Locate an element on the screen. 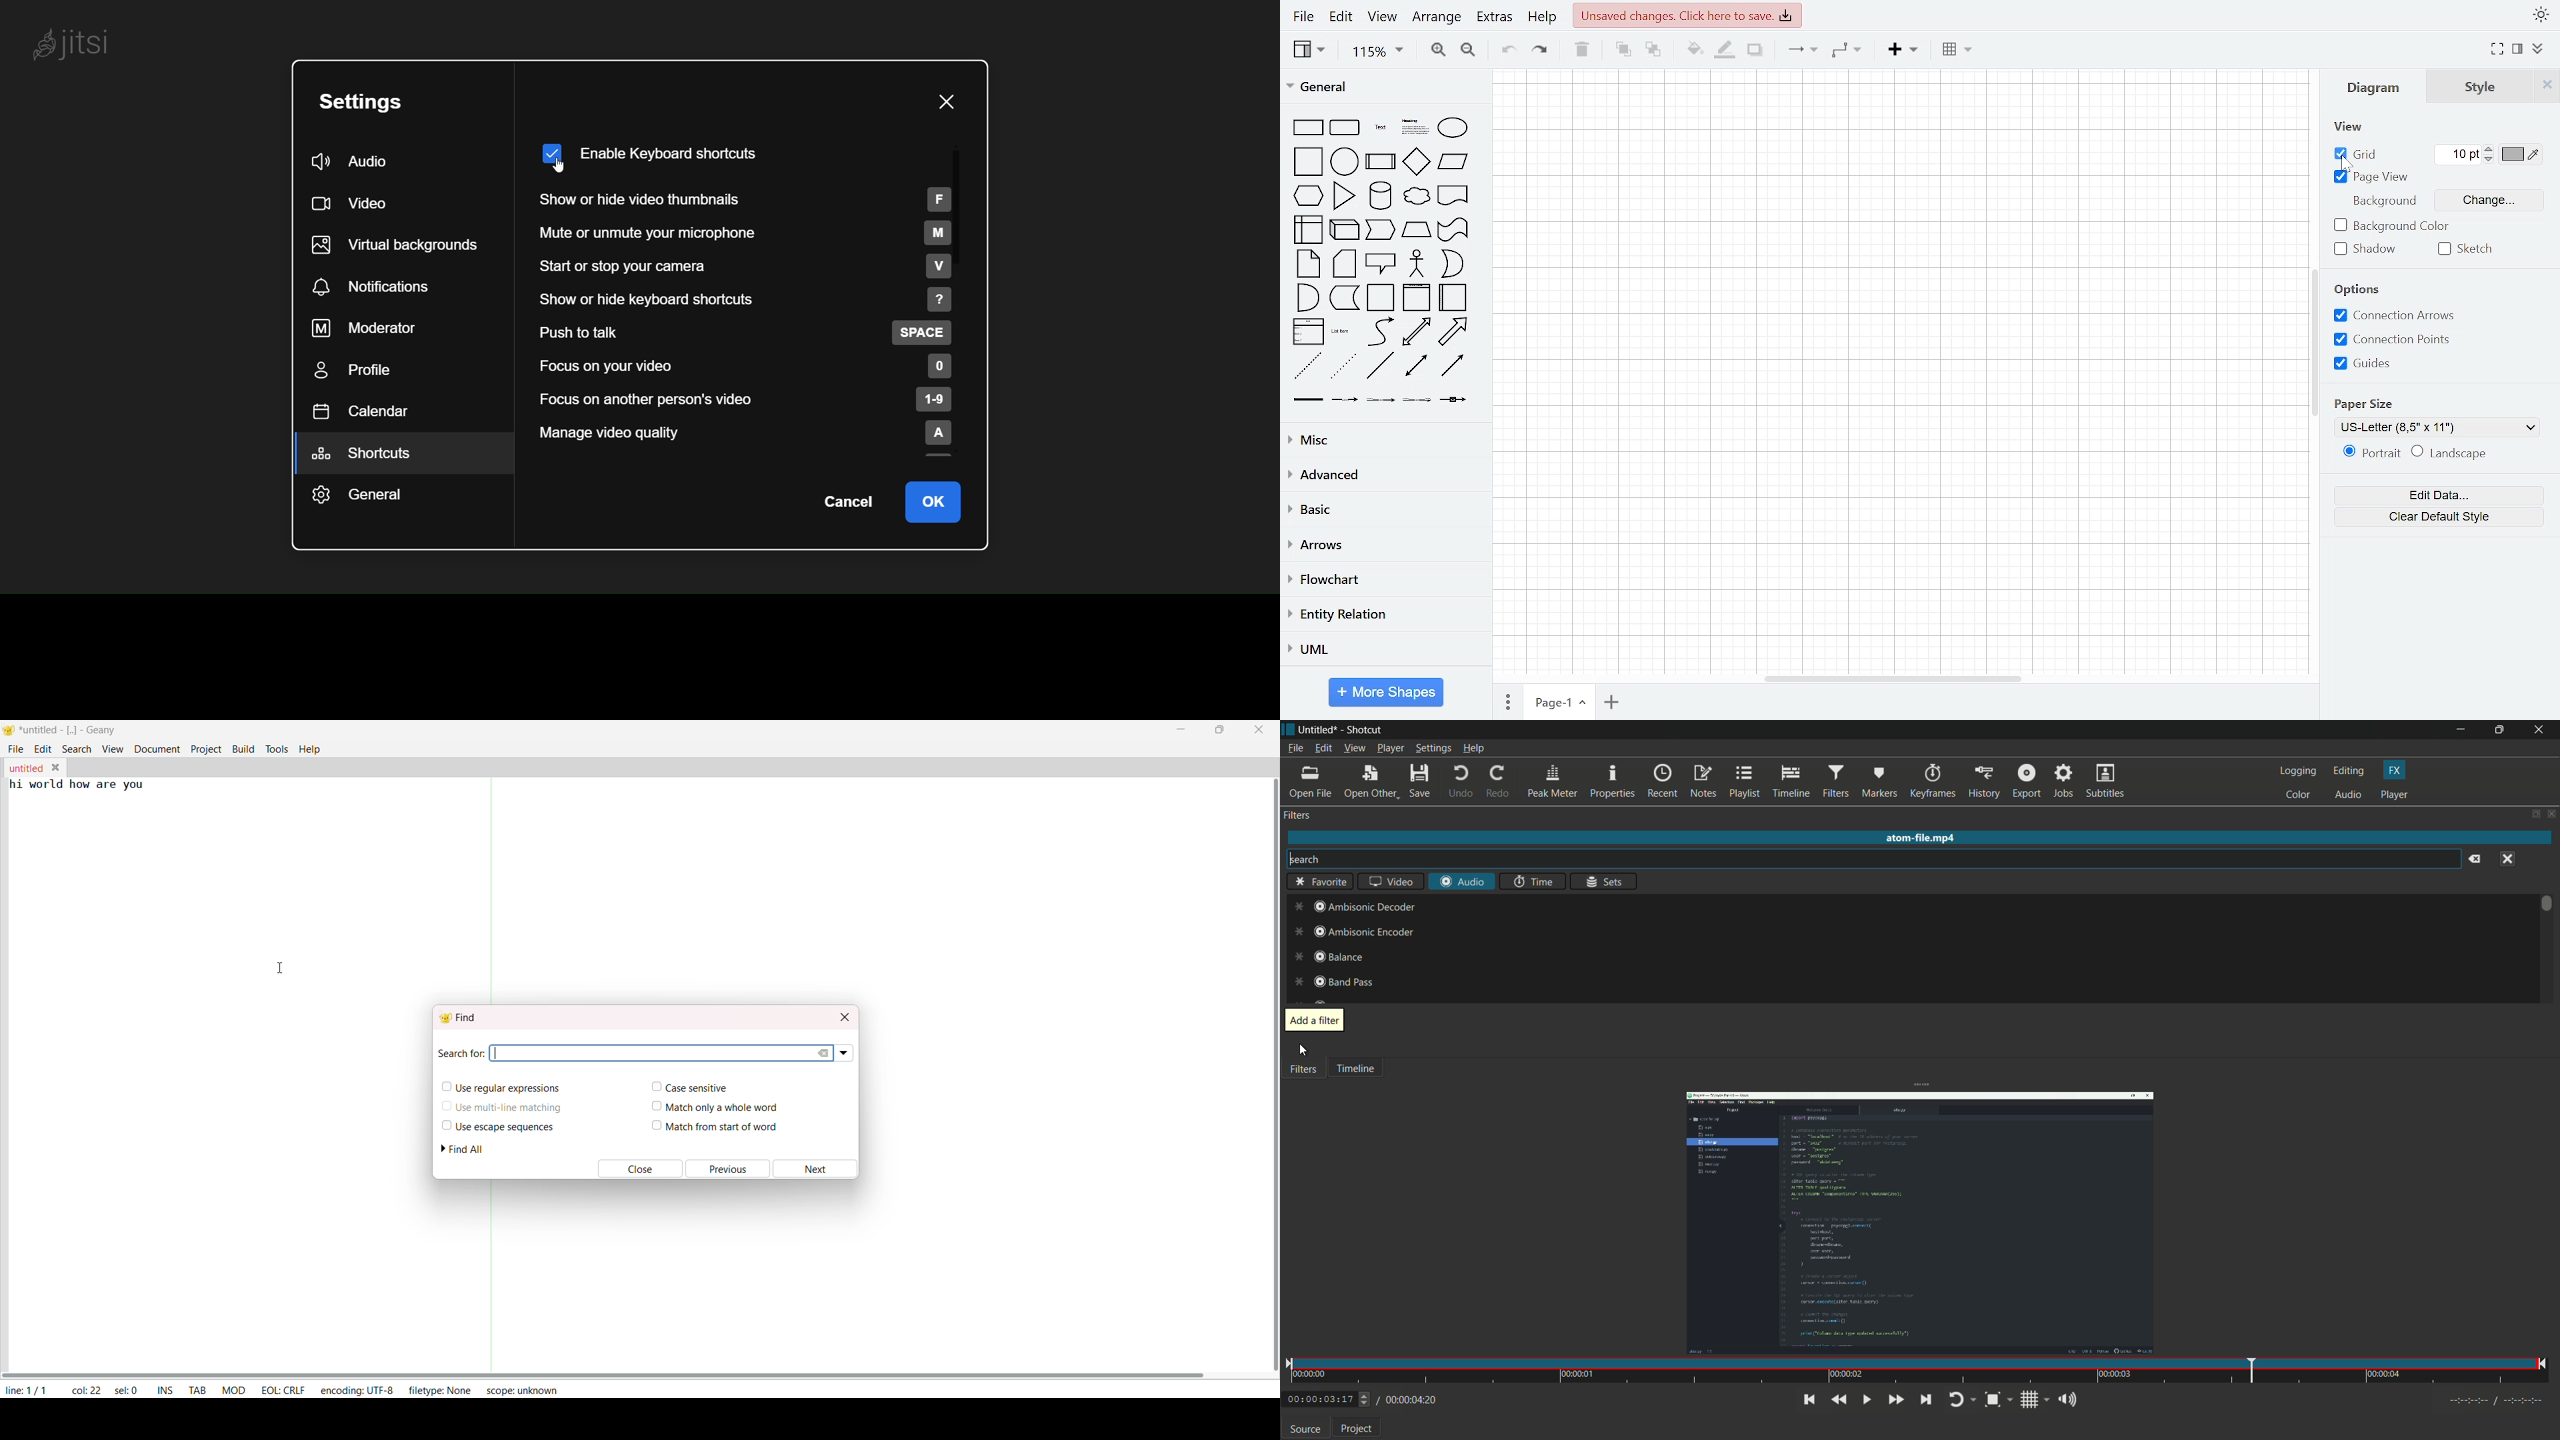  filetype: none is located at coordinates (439, 1391).